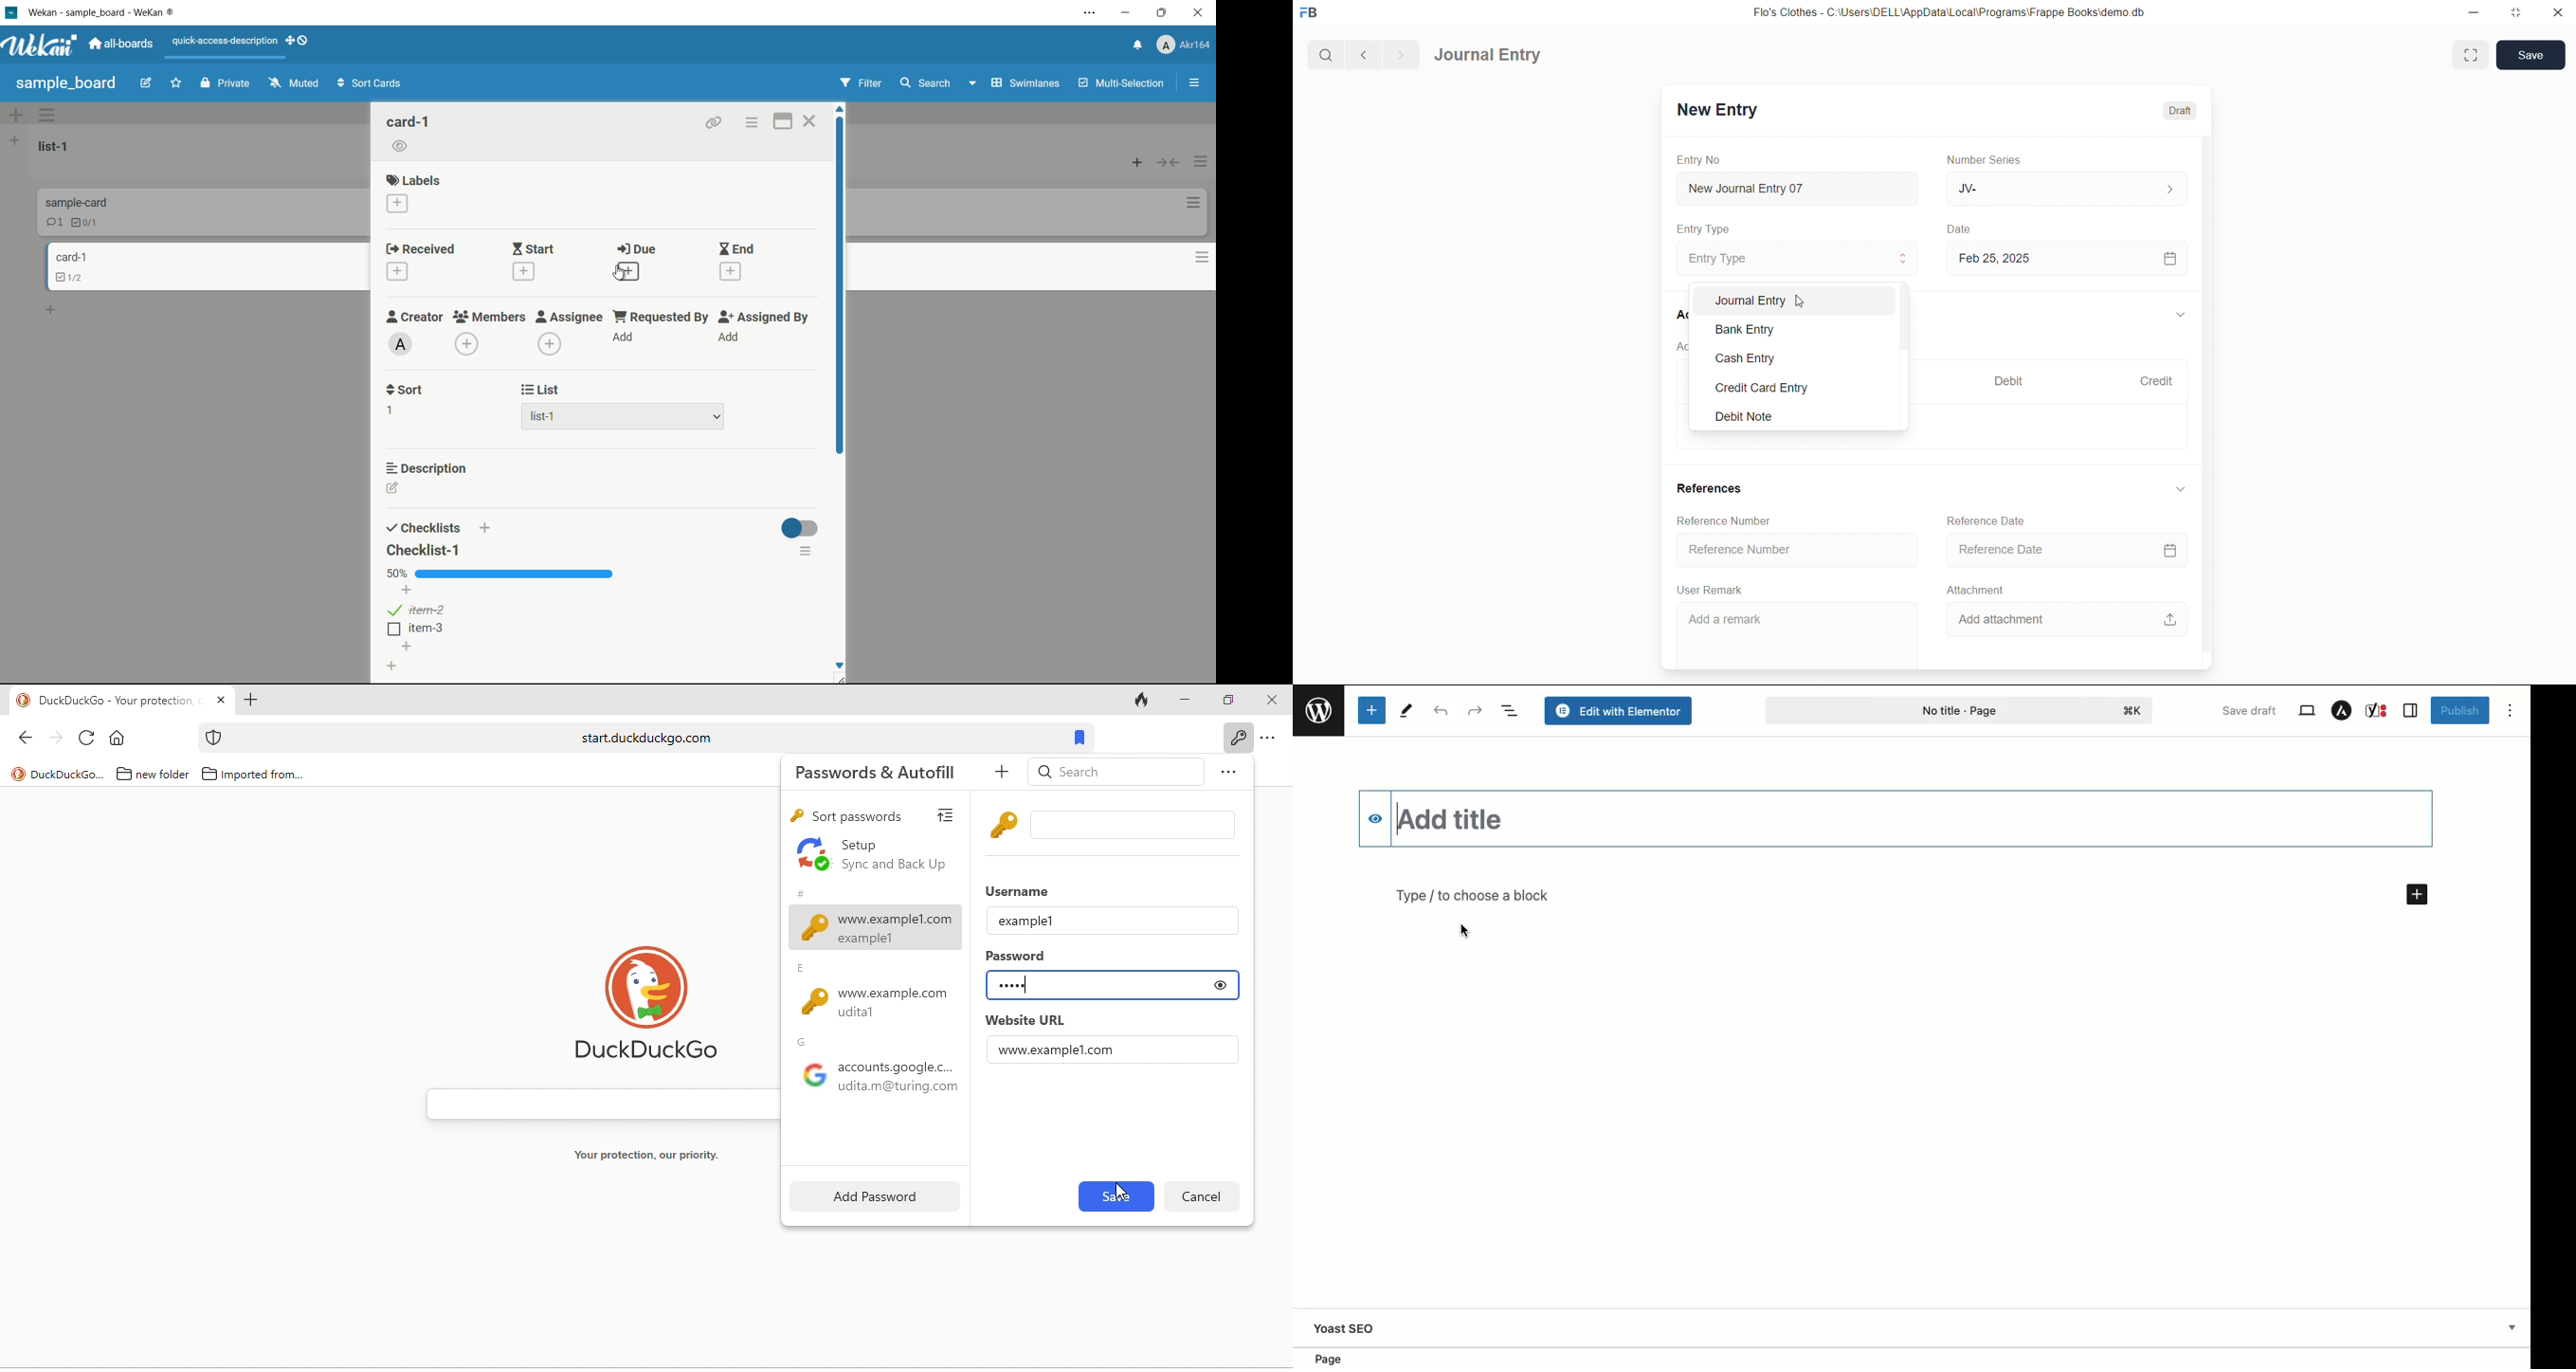  What do you see at coordinates (808, 120) in the screenshot?
I see `close card` at bounding box center [808, 120].